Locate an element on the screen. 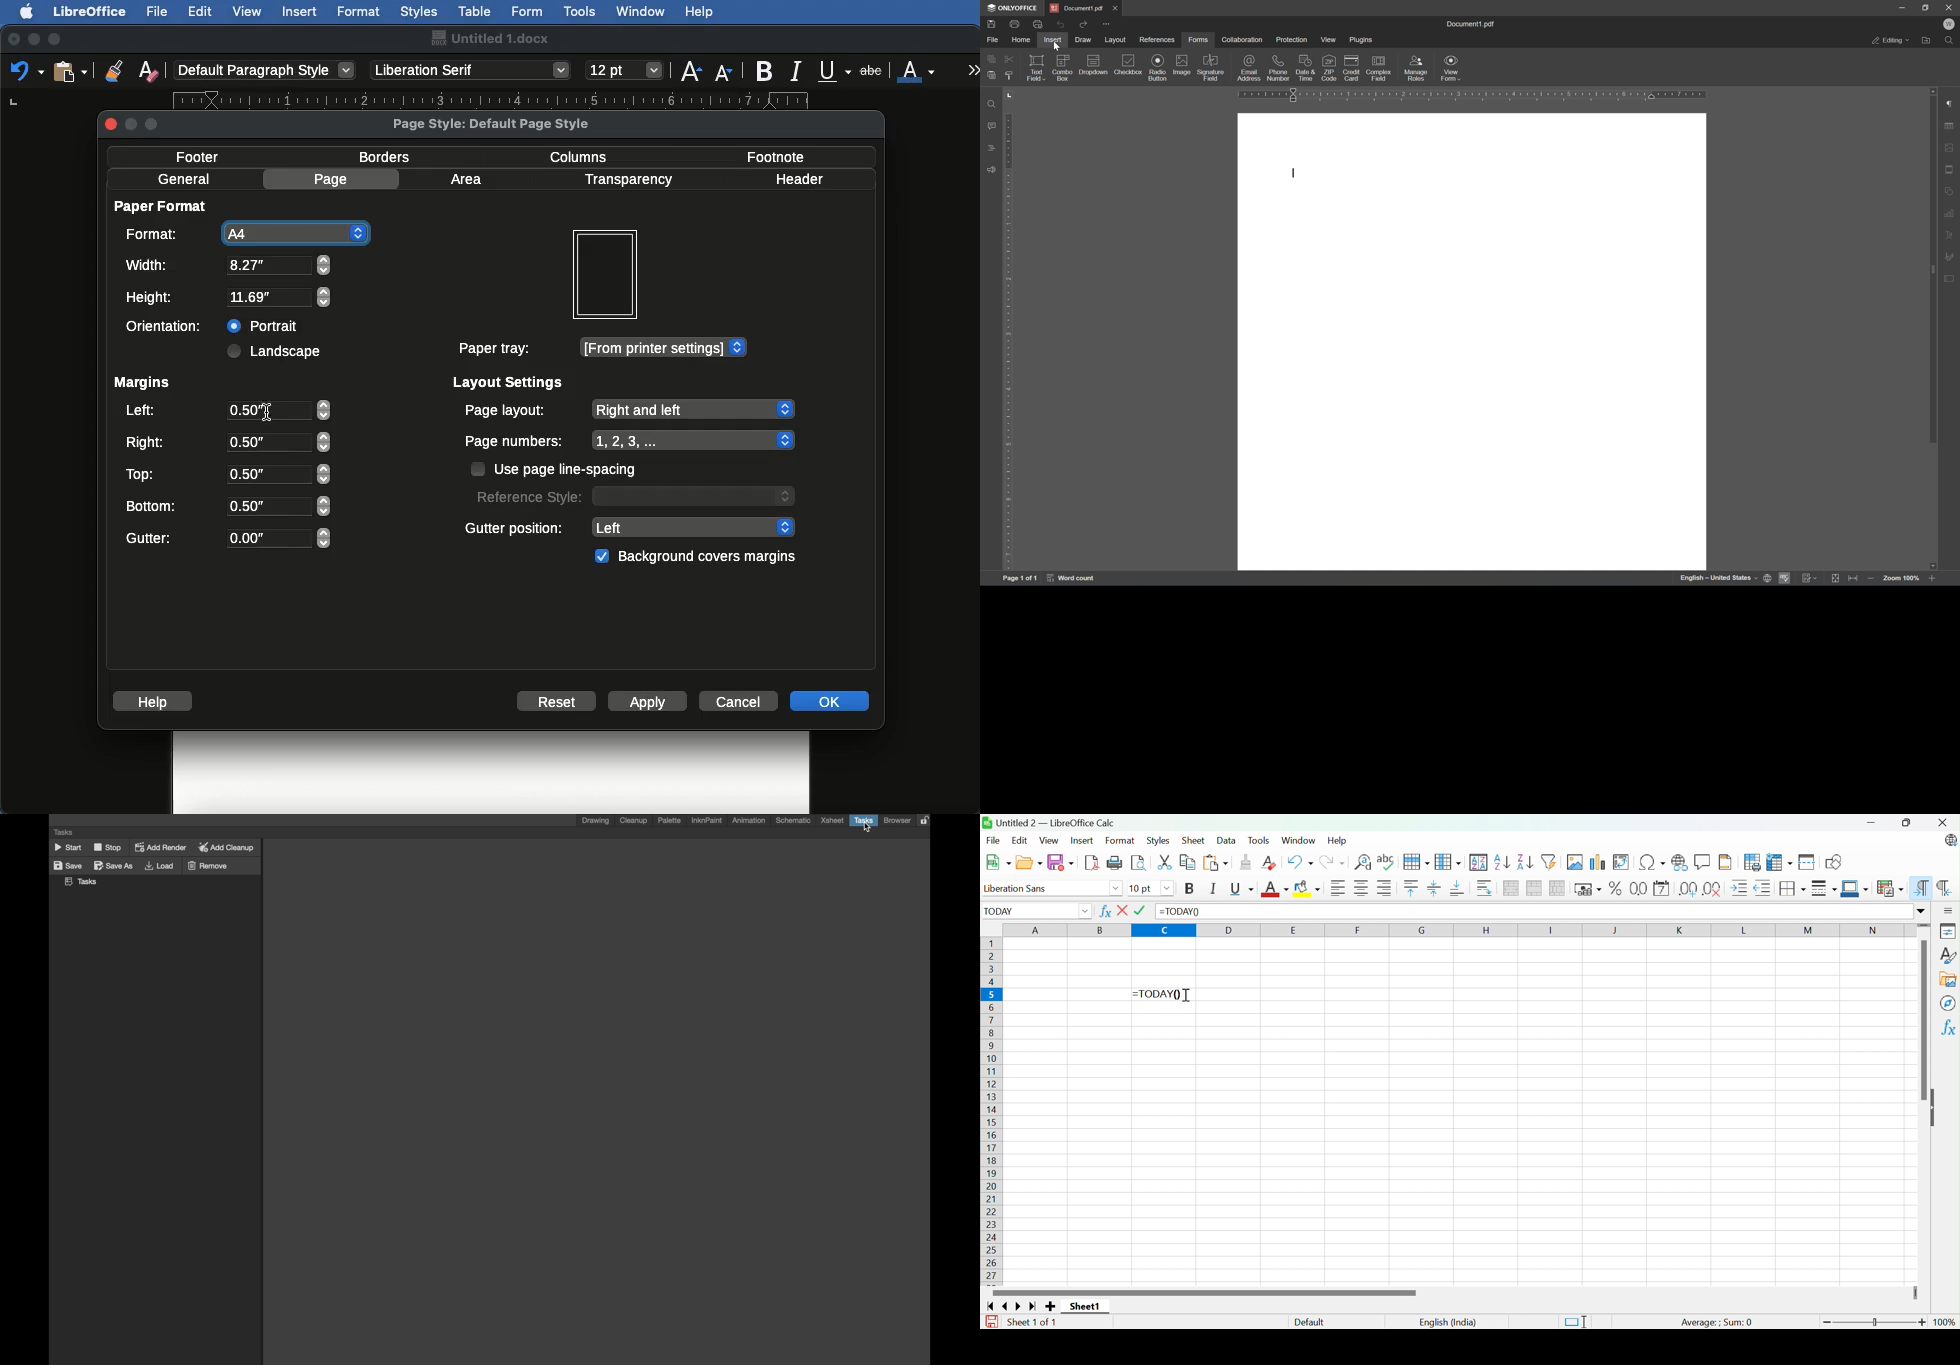  Reference style is located at coordinates (633, 495).